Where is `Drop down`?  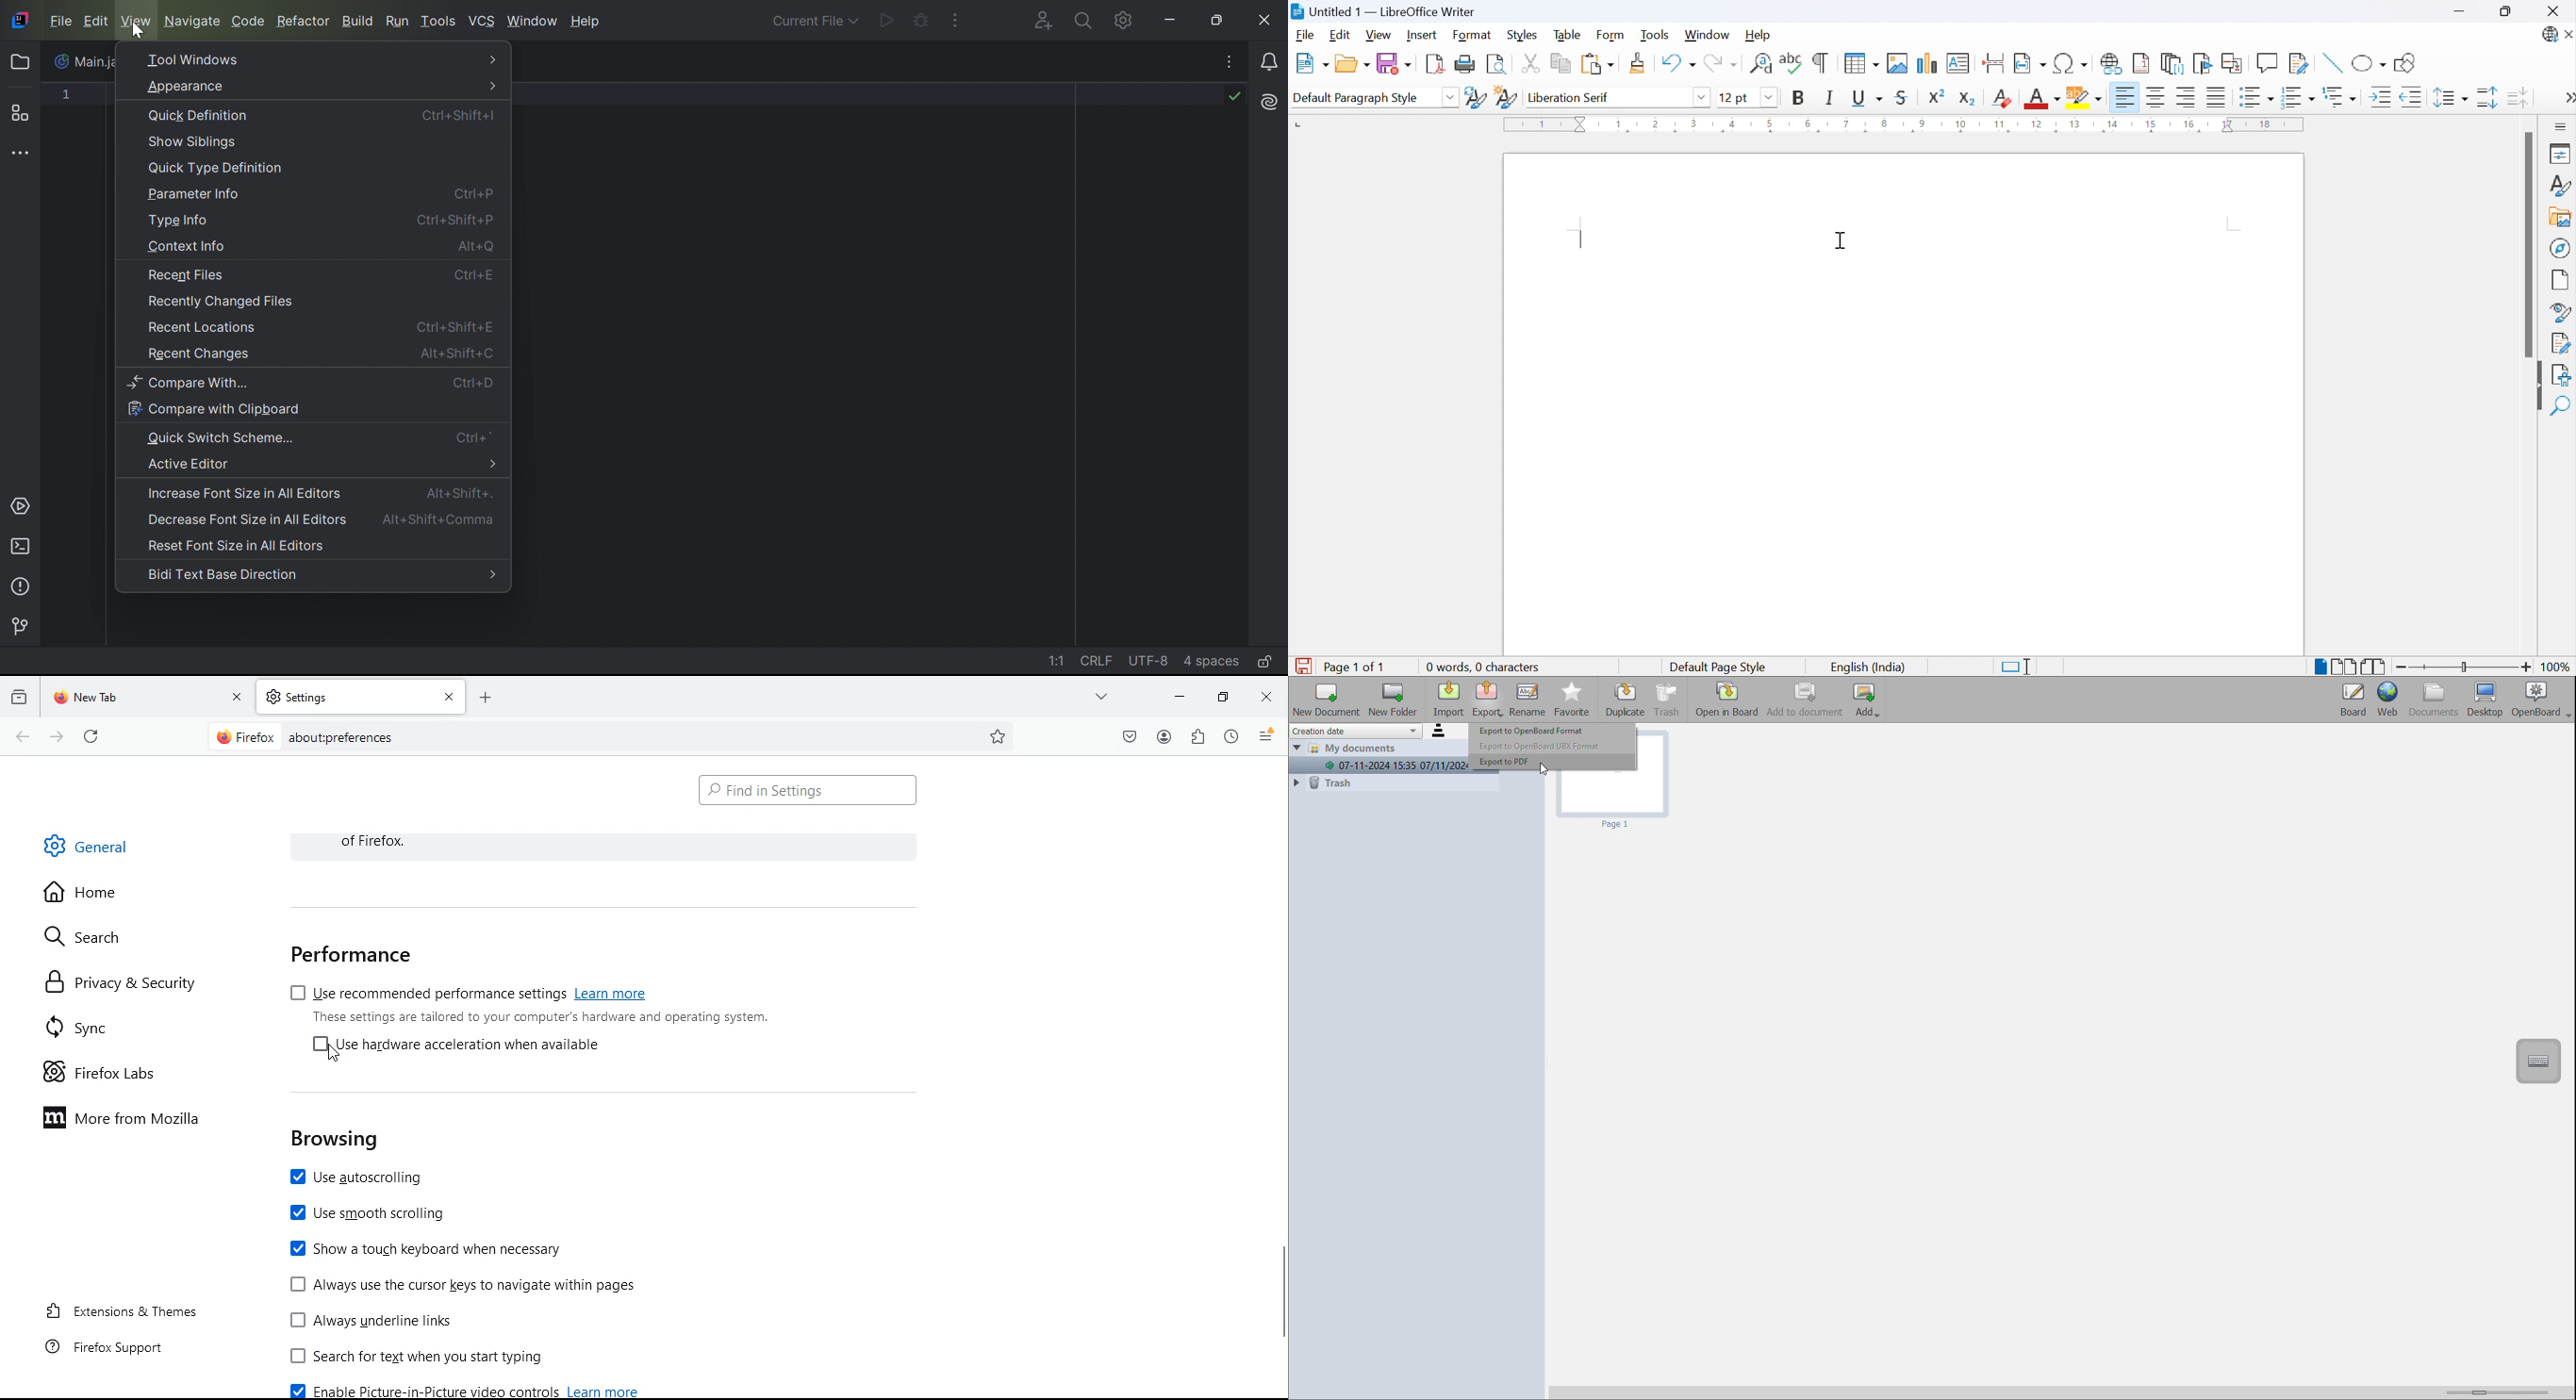
Drop down is located at coordinates (1703, 97).